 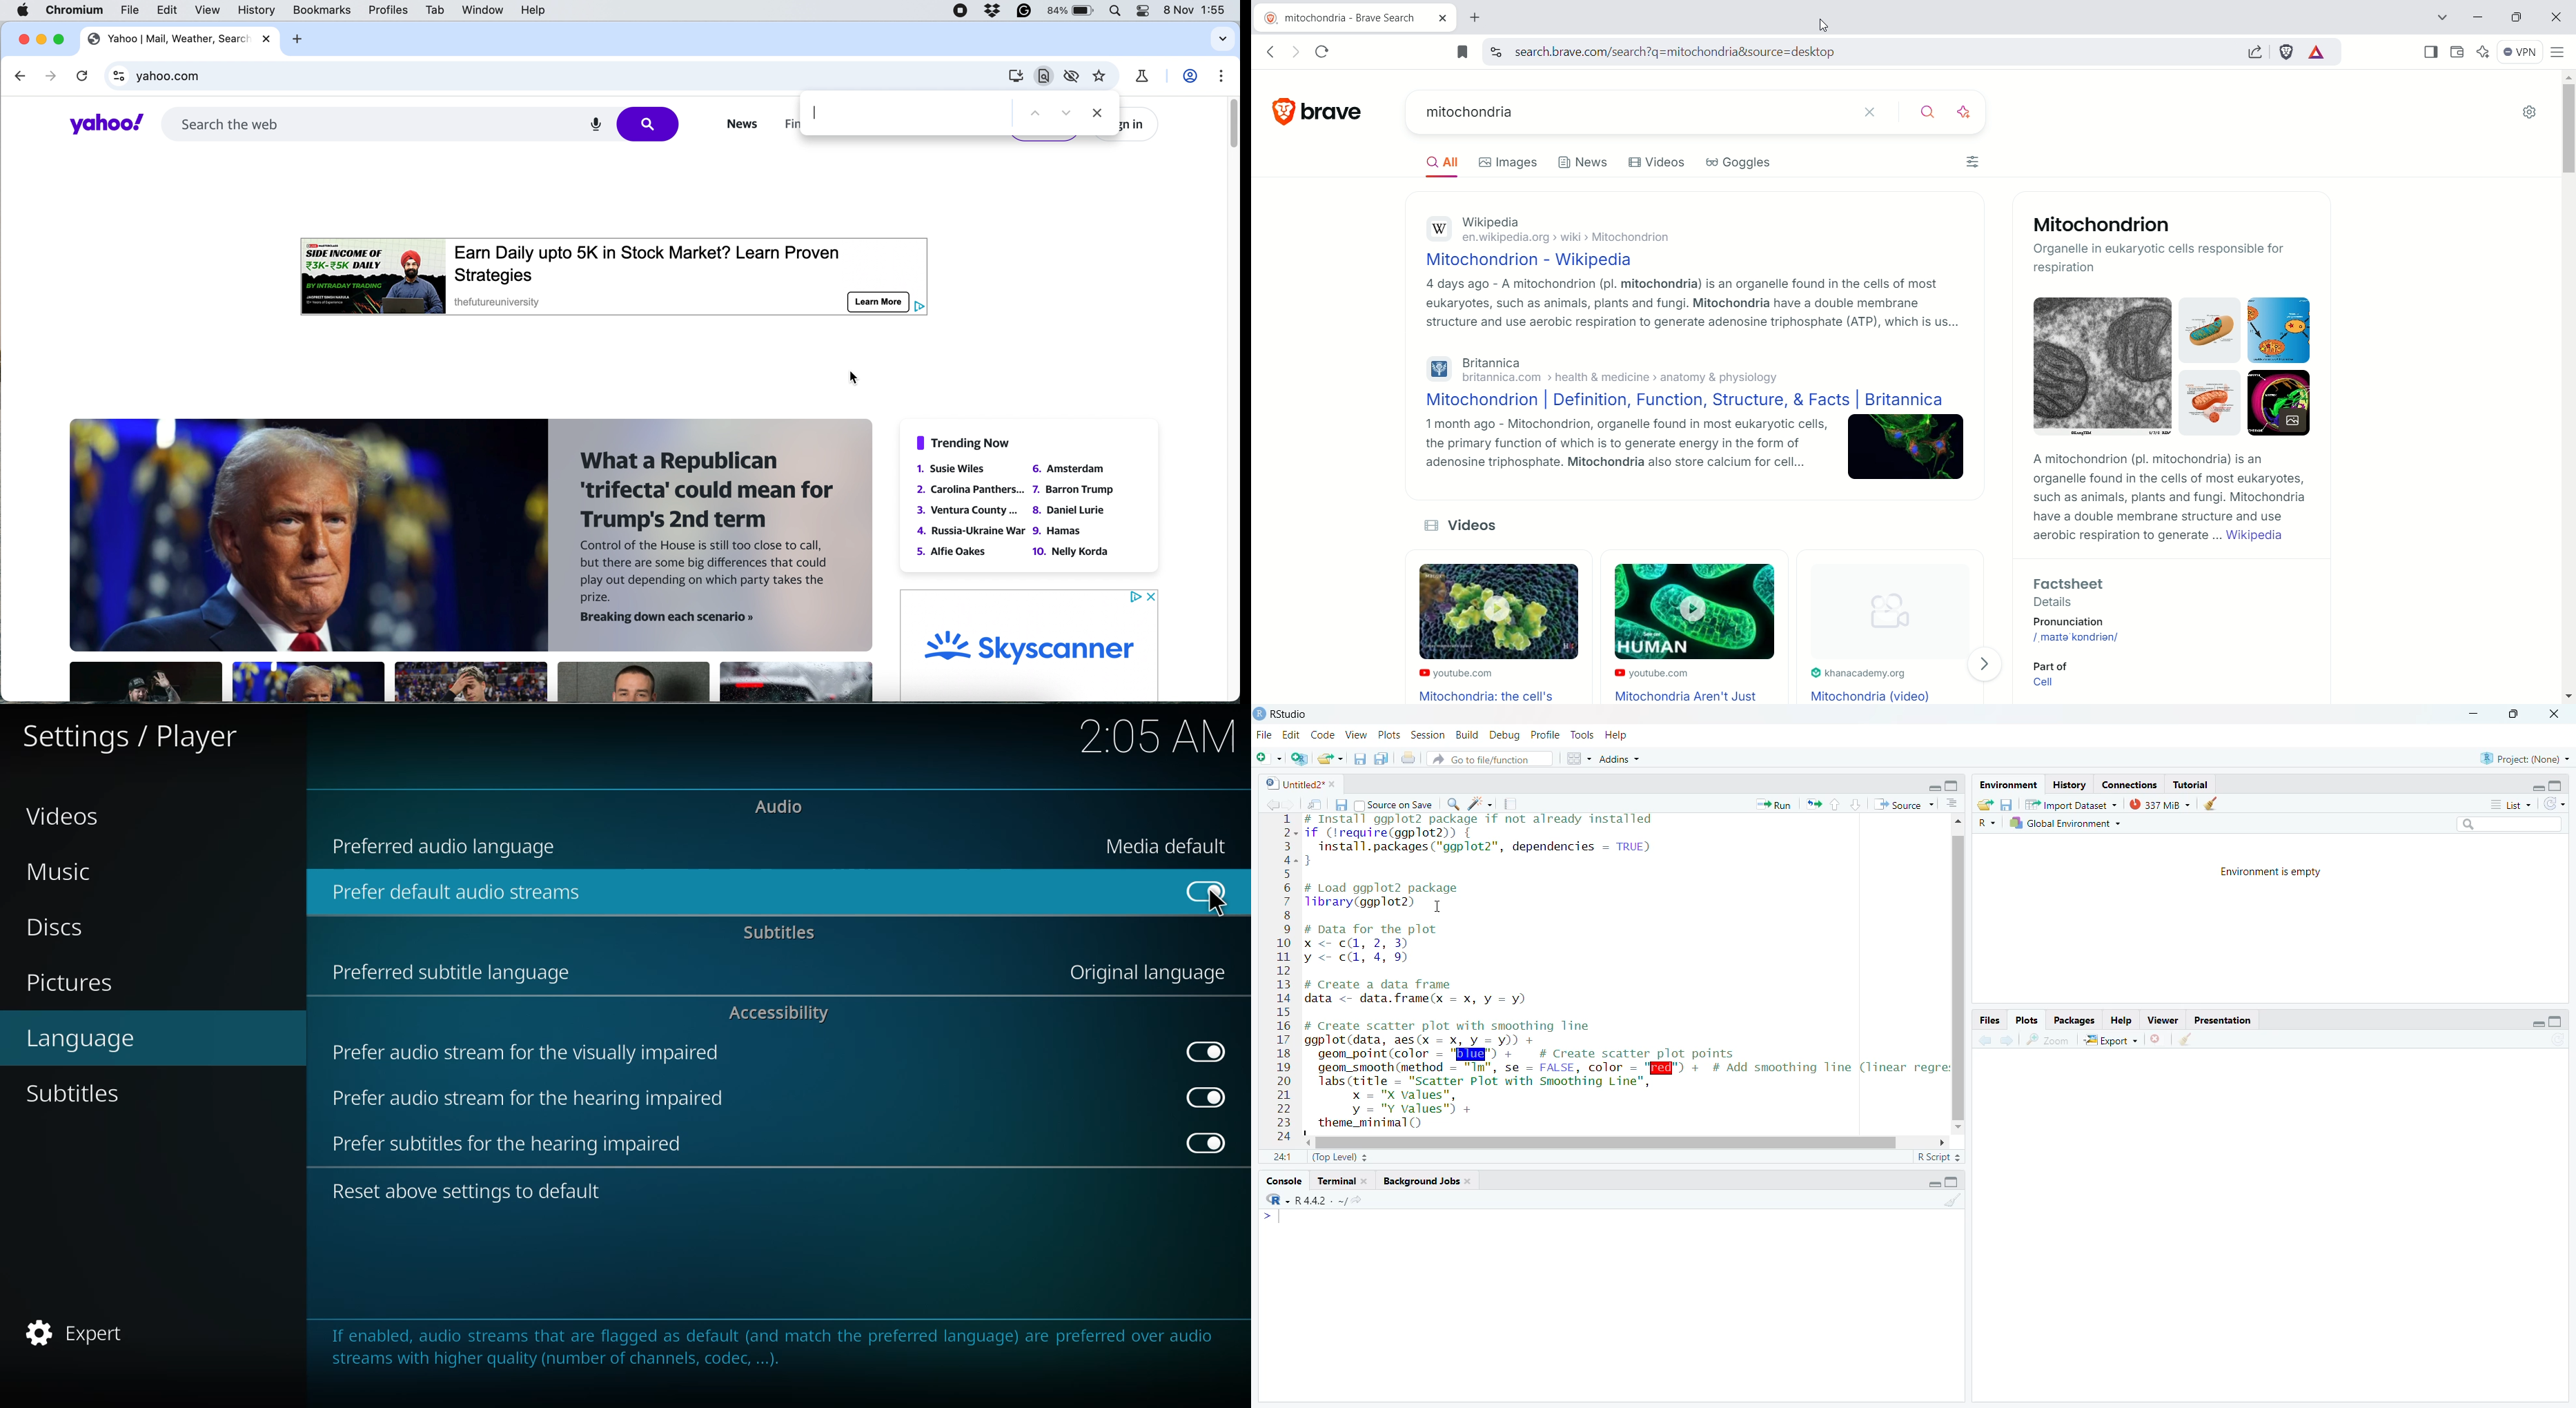 I want to click on go back to the next source location, so click(x=1295, y=805).